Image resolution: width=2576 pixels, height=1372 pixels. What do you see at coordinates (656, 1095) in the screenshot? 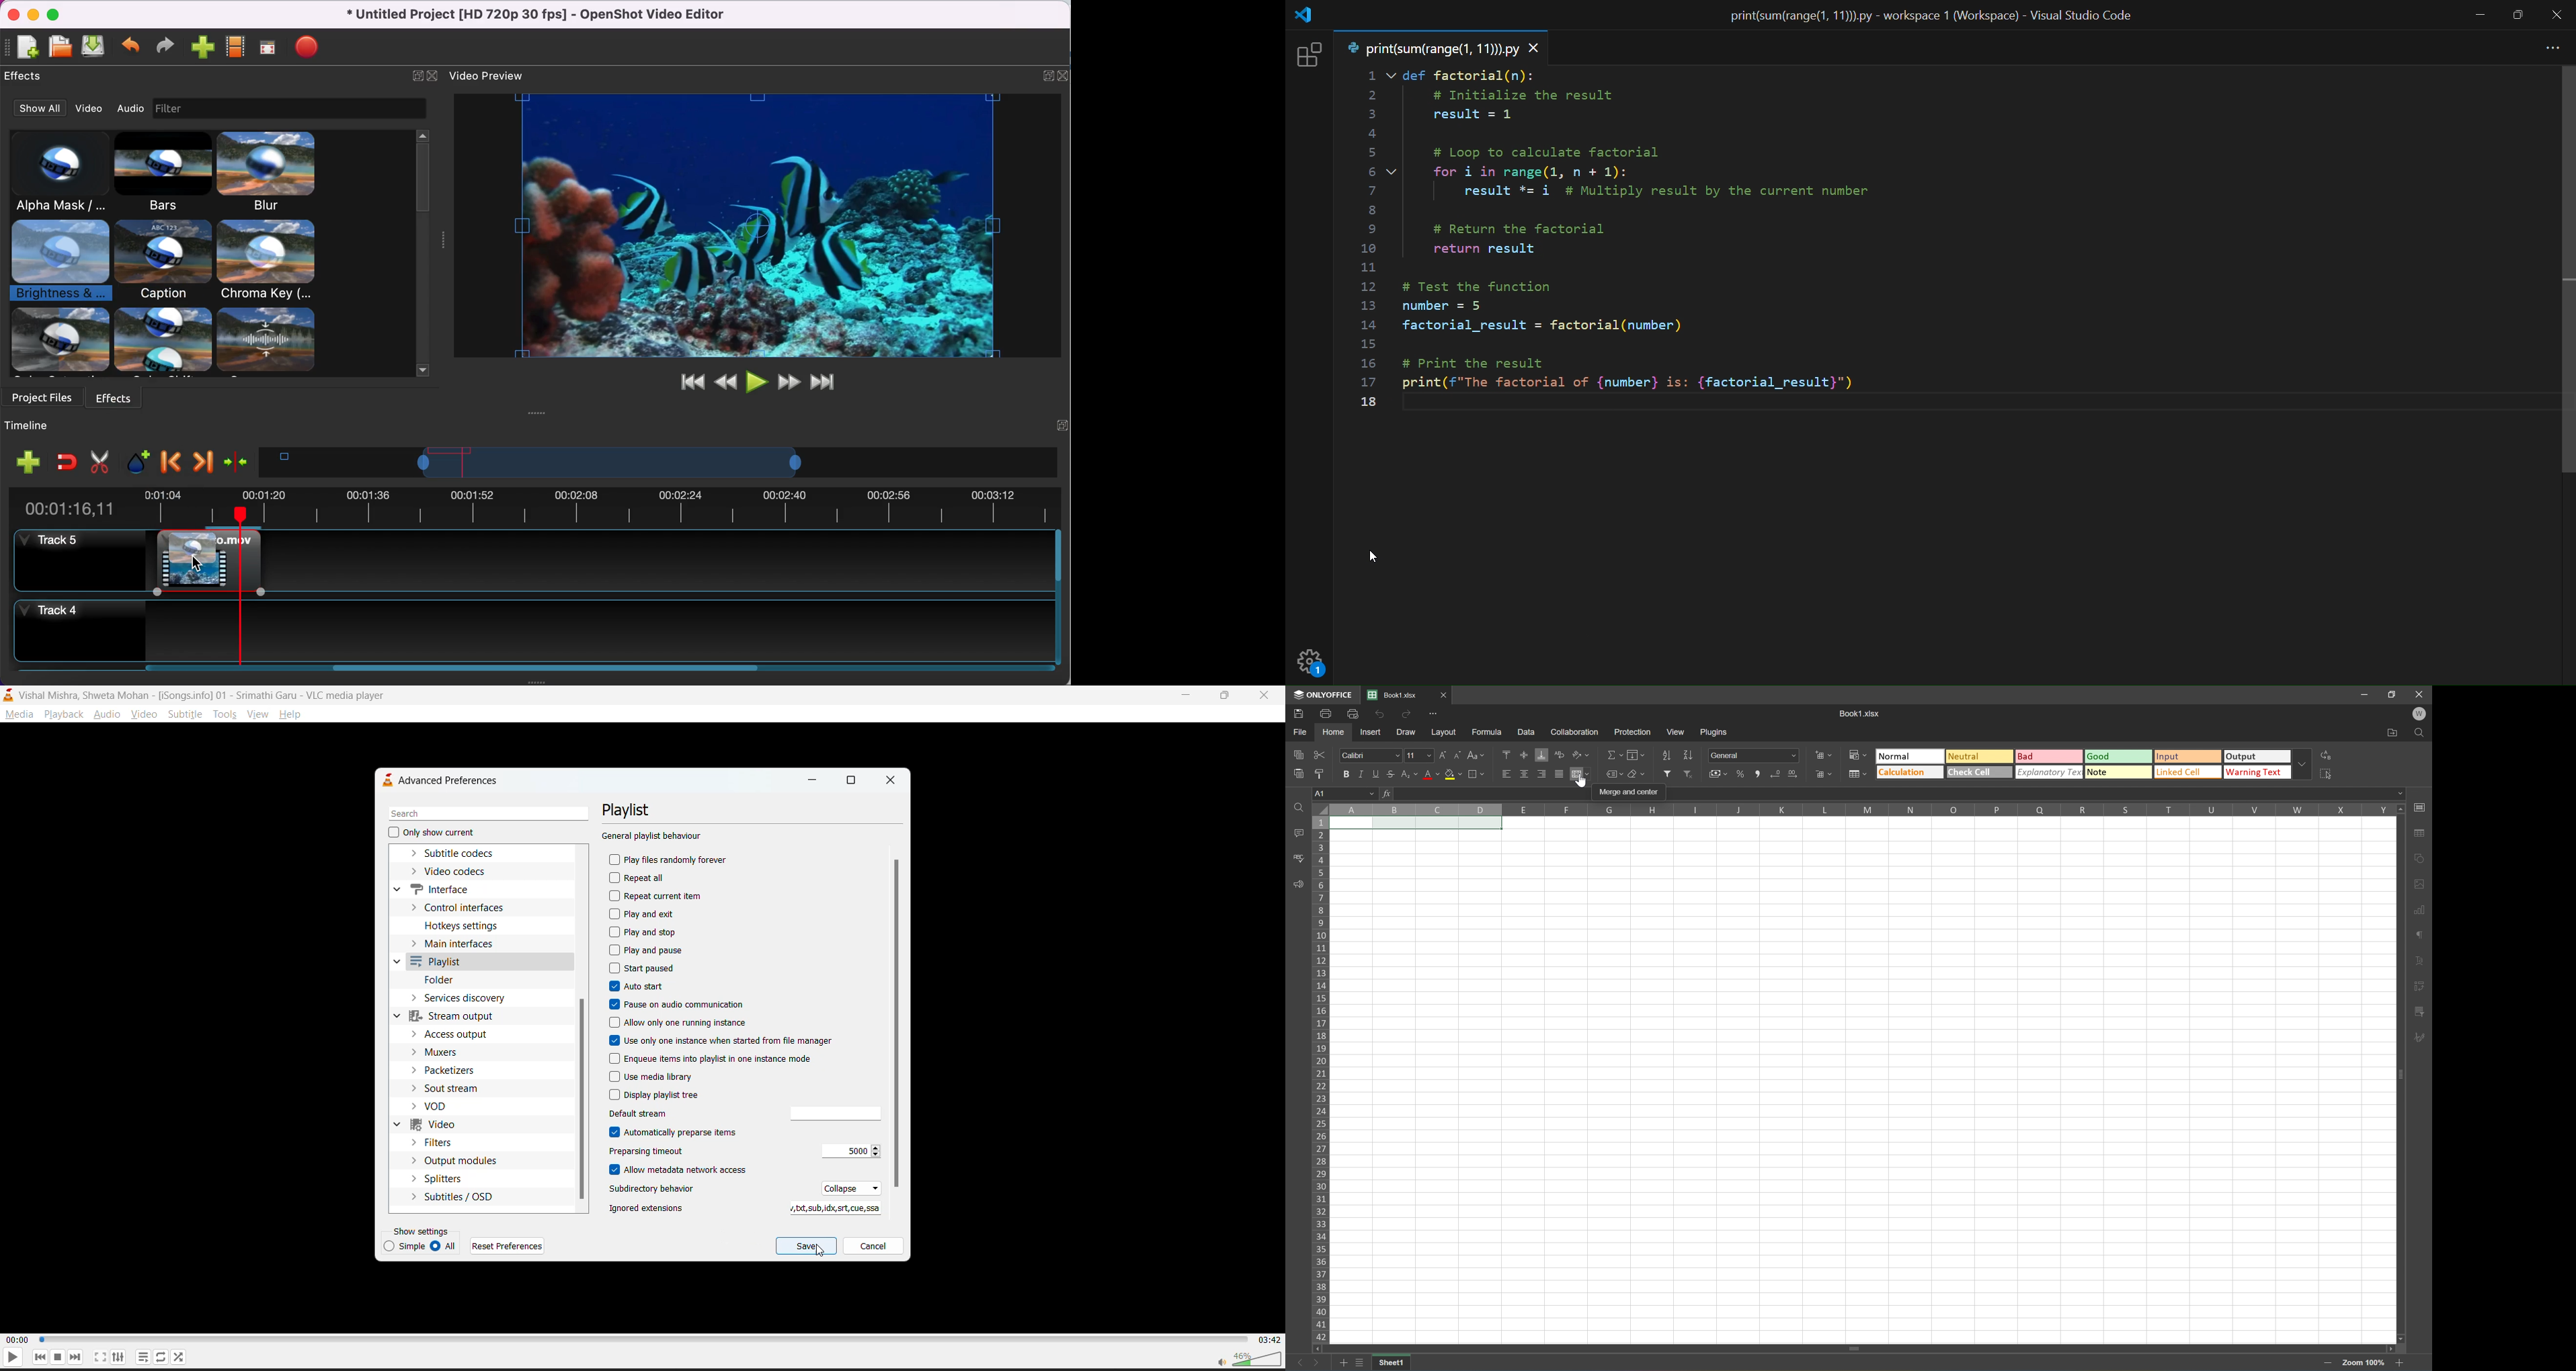
I see `display playlist tree` at bounding box center [656, 1095].